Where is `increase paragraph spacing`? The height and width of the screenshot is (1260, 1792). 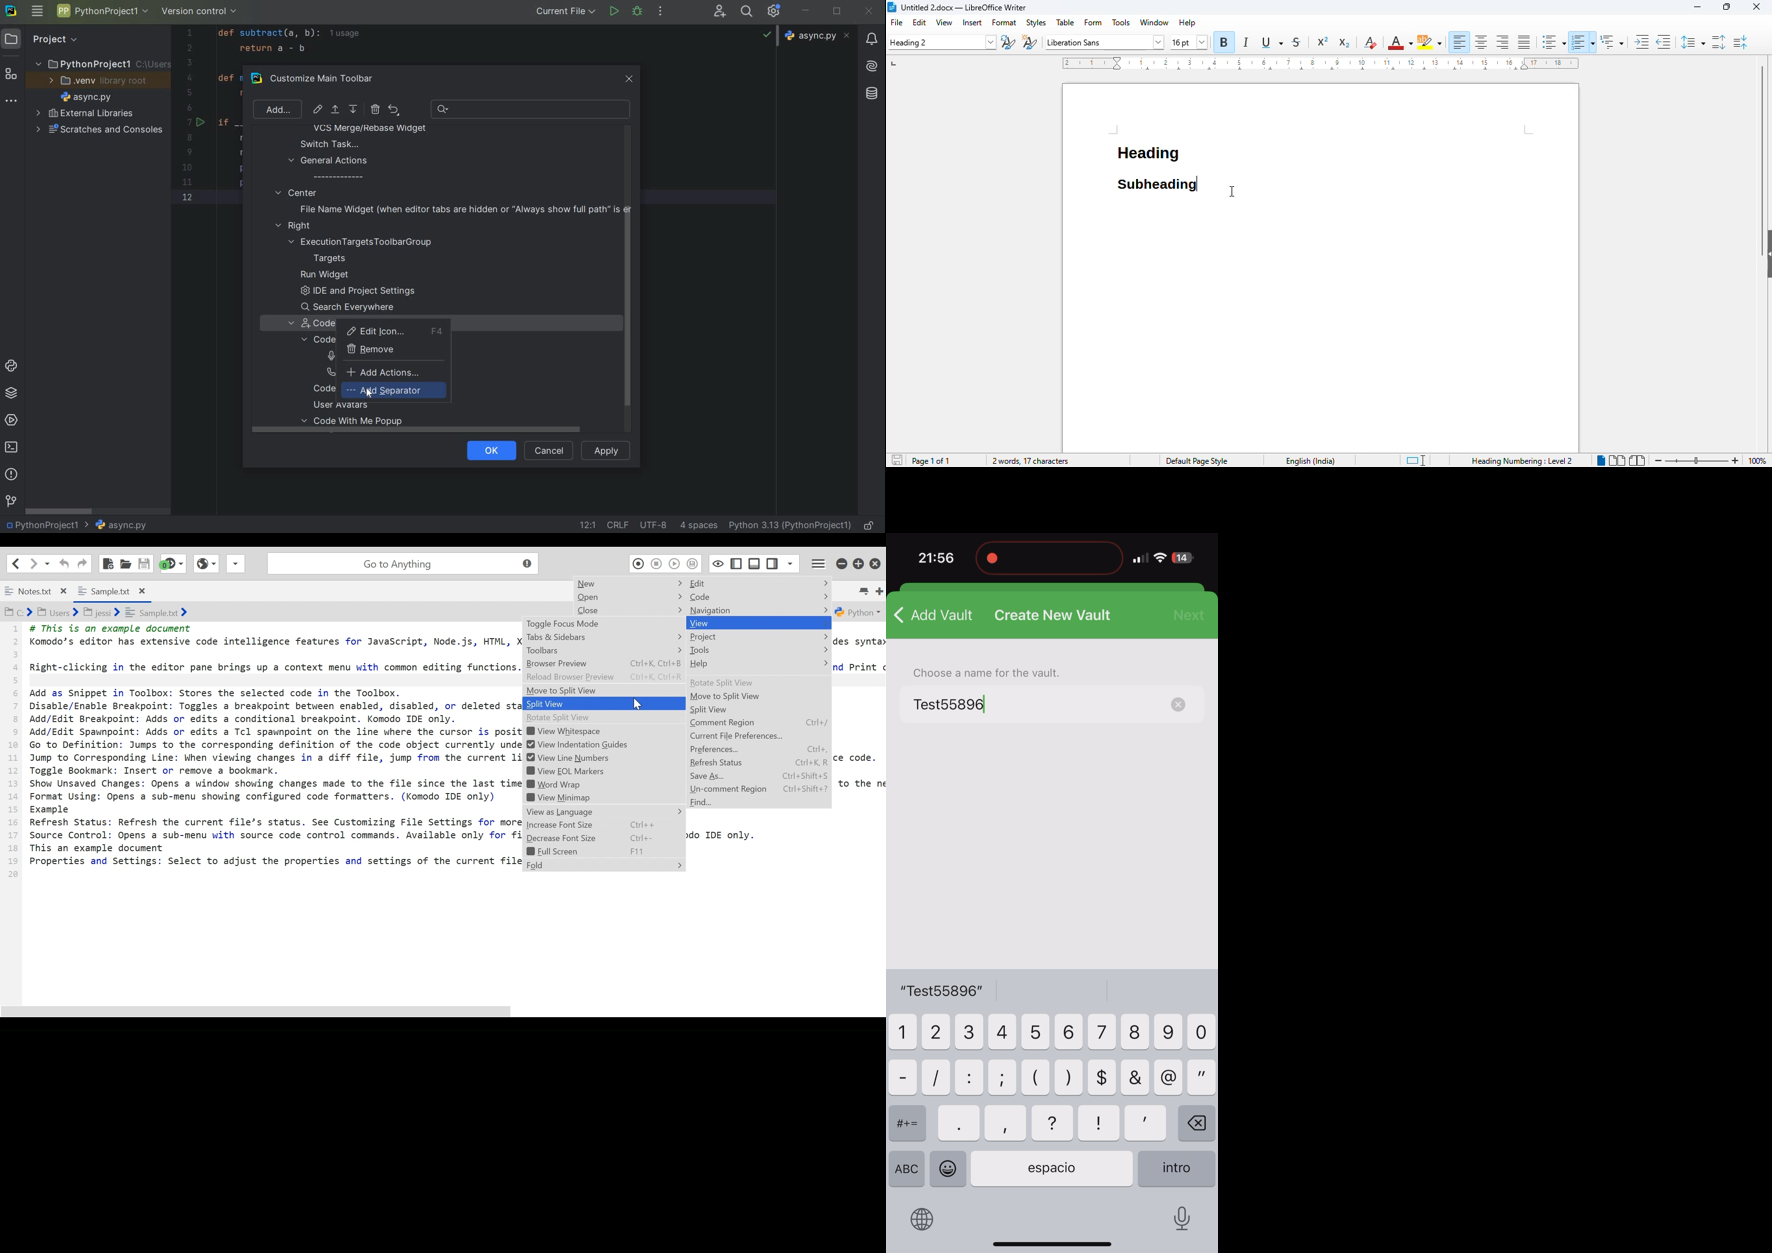 increase paragraph spacing is located at coordinates (1718, 42).